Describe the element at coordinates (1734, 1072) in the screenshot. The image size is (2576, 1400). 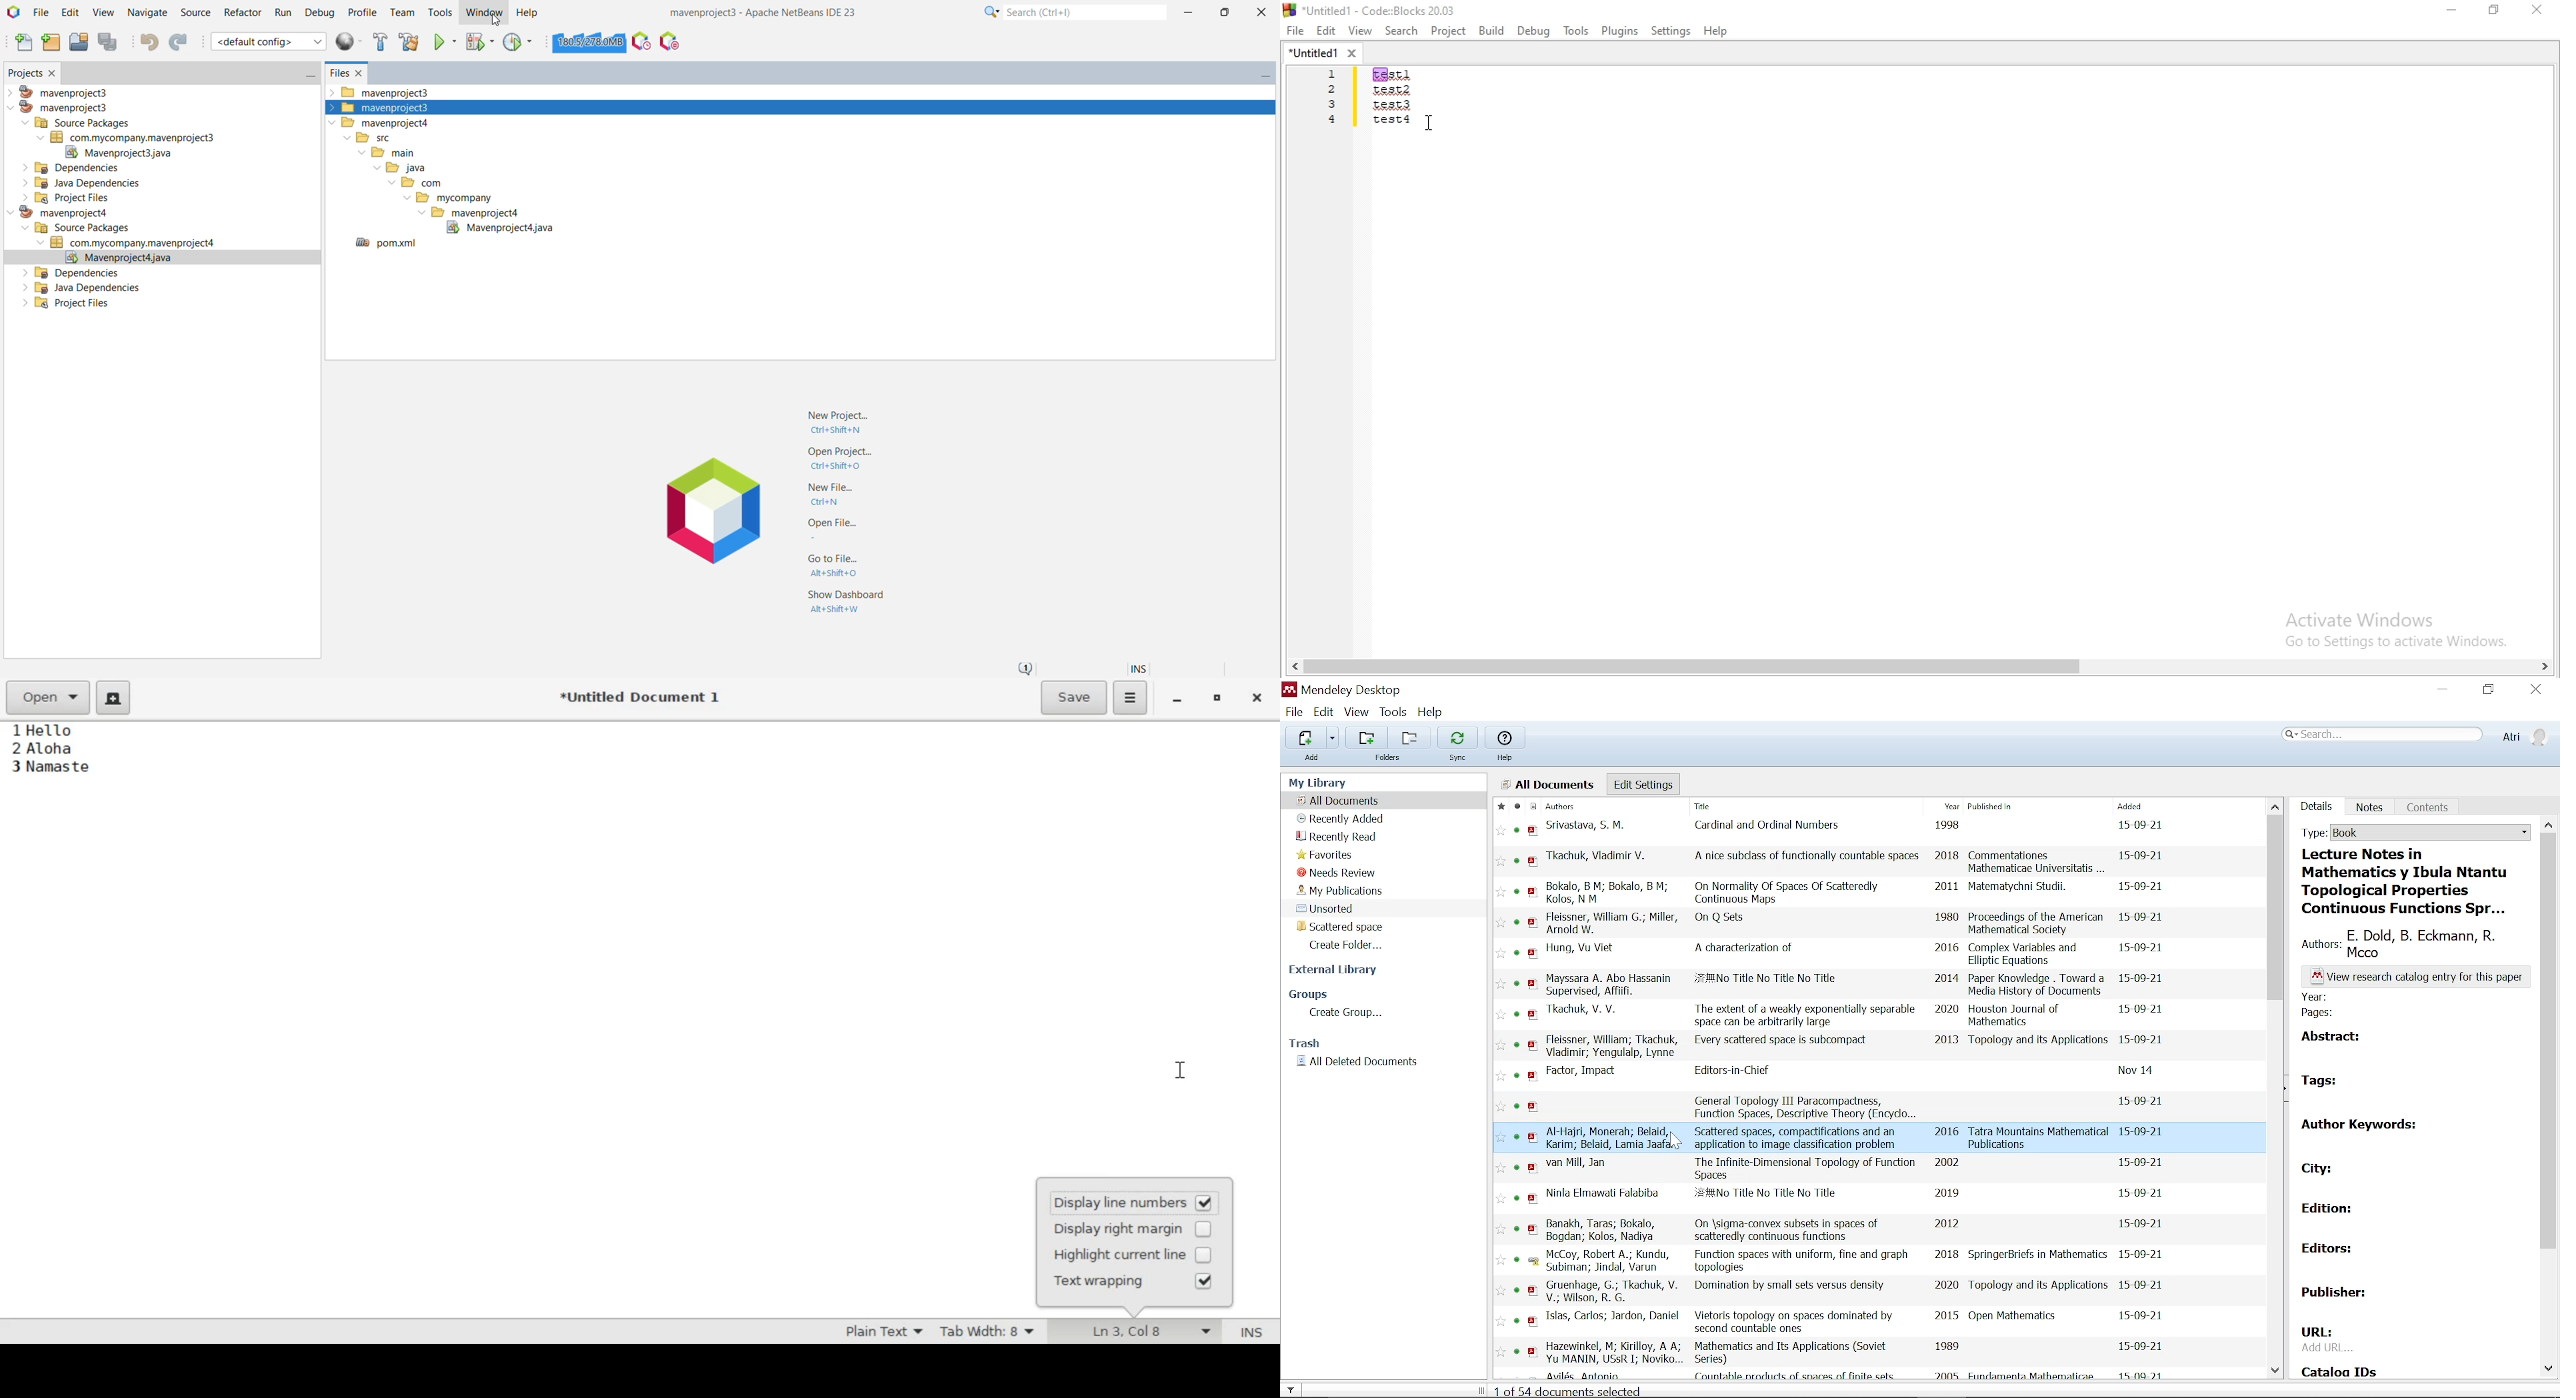
I see `title` at that location.